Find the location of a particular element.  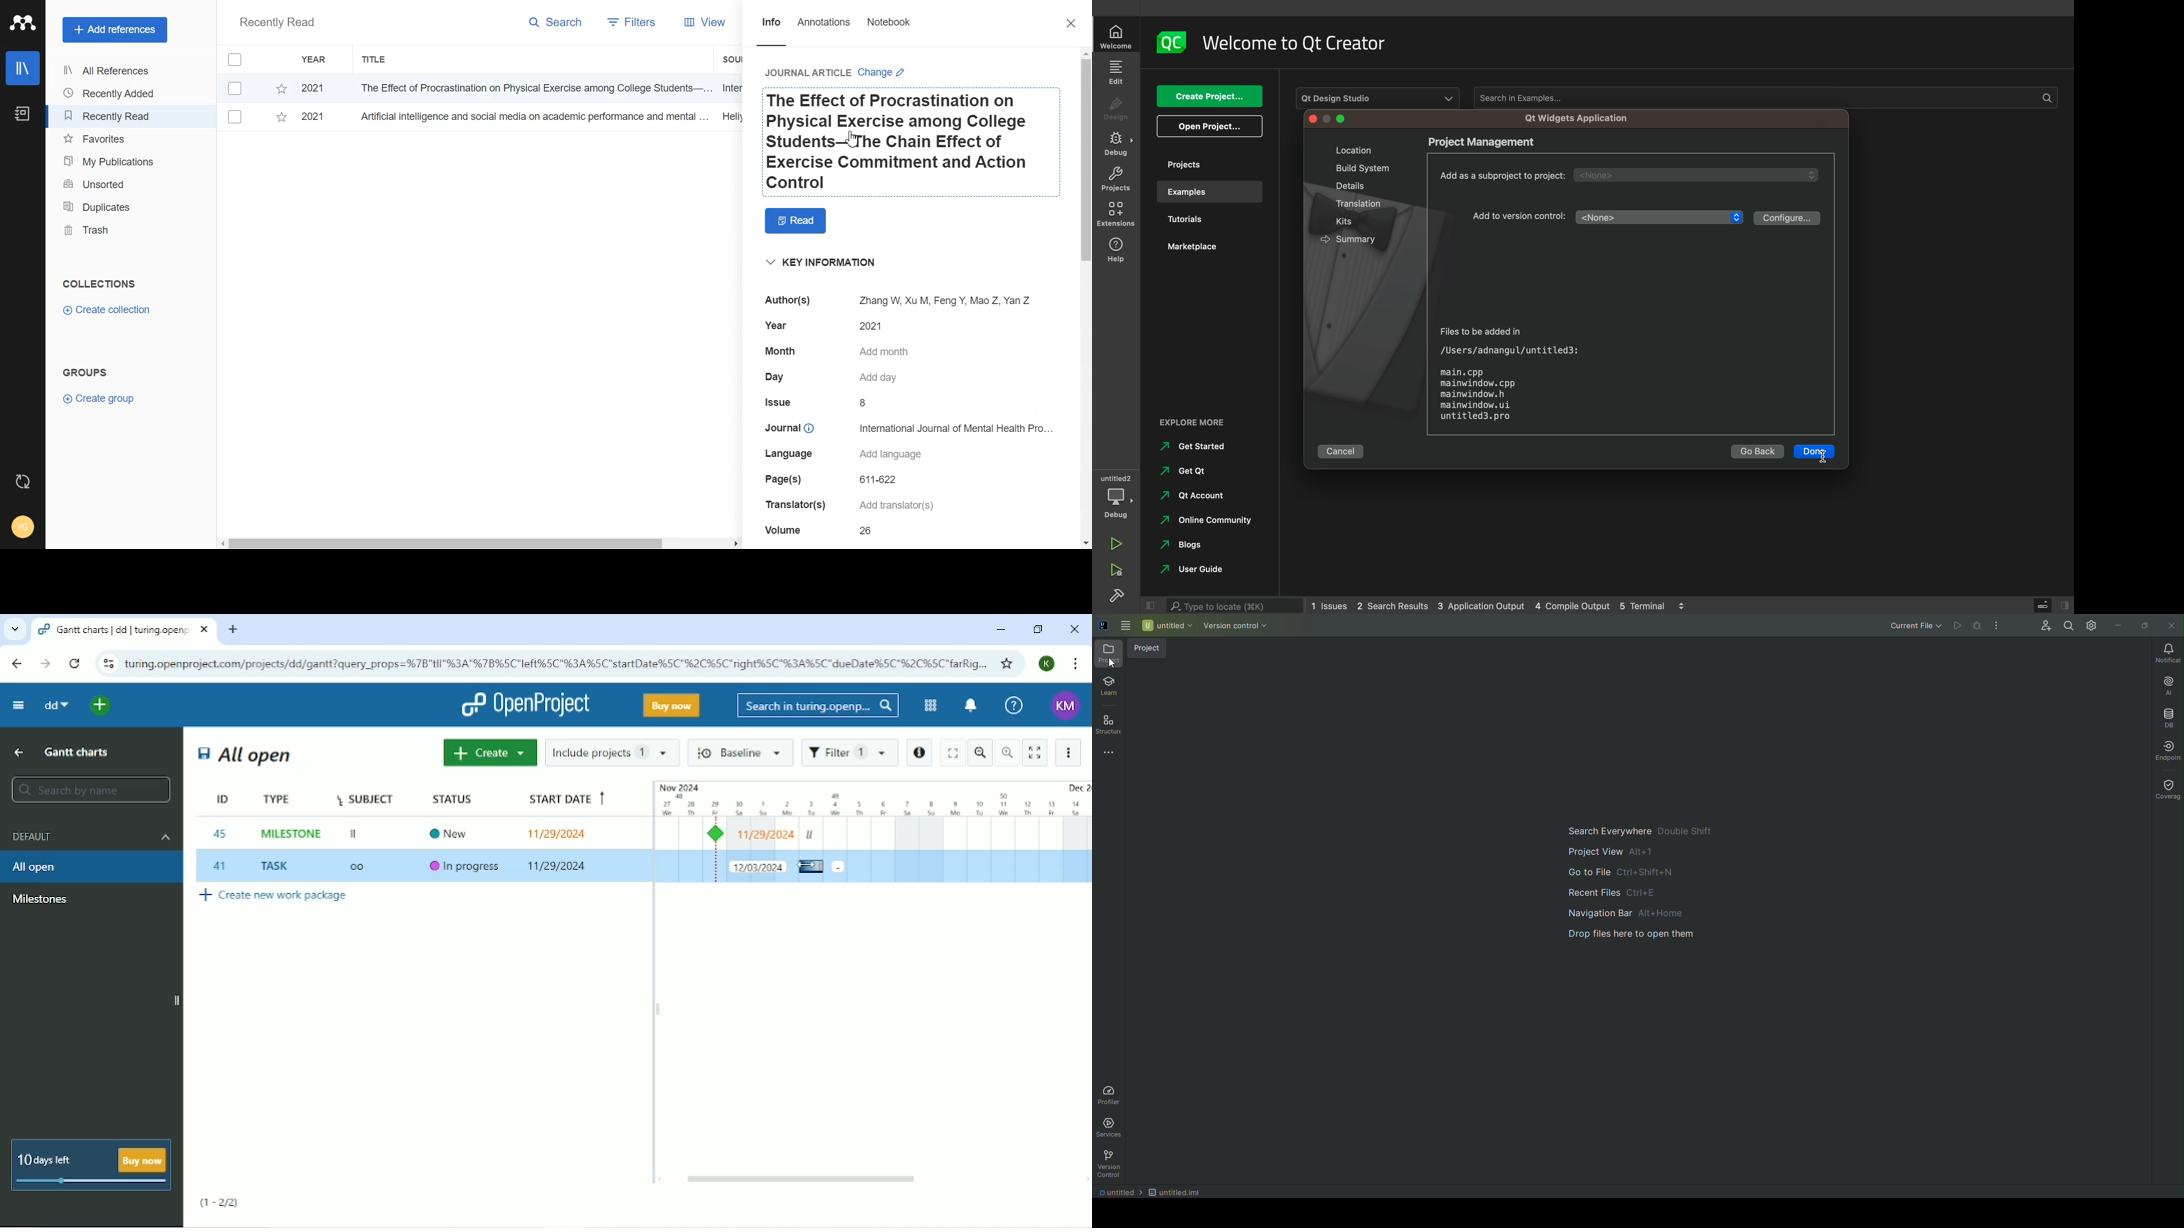

summary tab is located at coordinates (1347, 238).